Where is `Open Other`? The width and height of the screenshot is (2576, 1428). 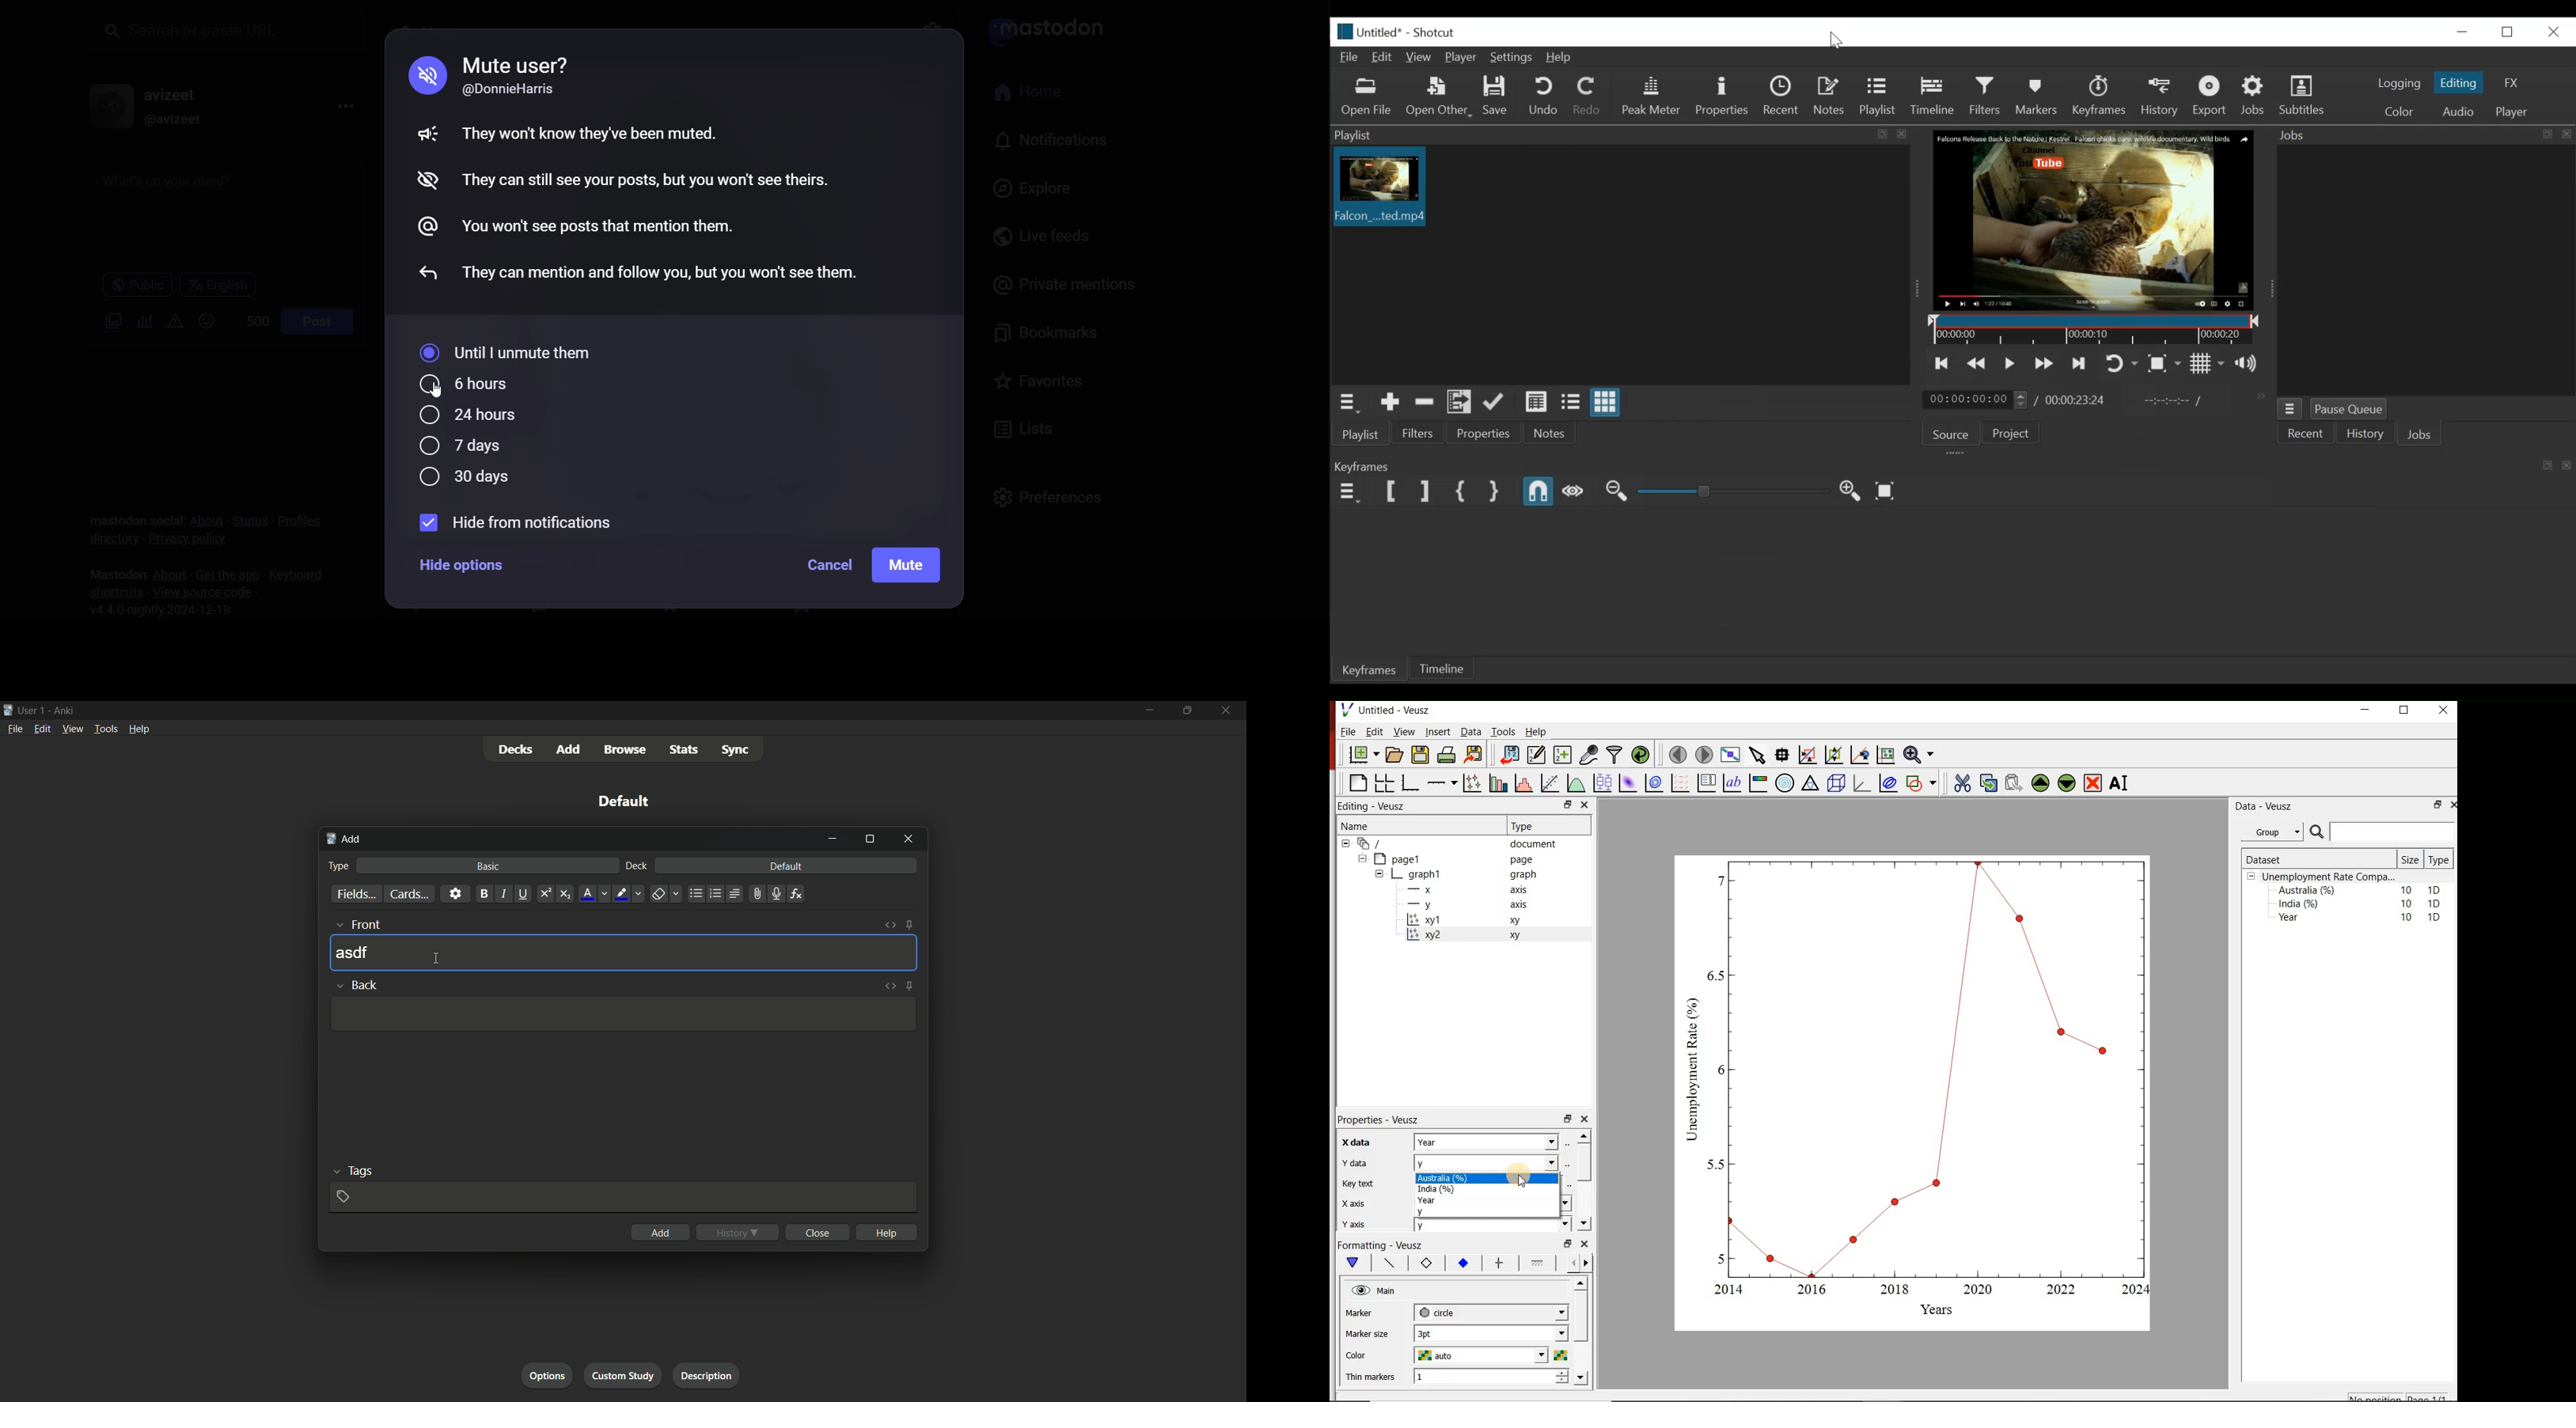
Open Other is located at coordinates (1437, 97).